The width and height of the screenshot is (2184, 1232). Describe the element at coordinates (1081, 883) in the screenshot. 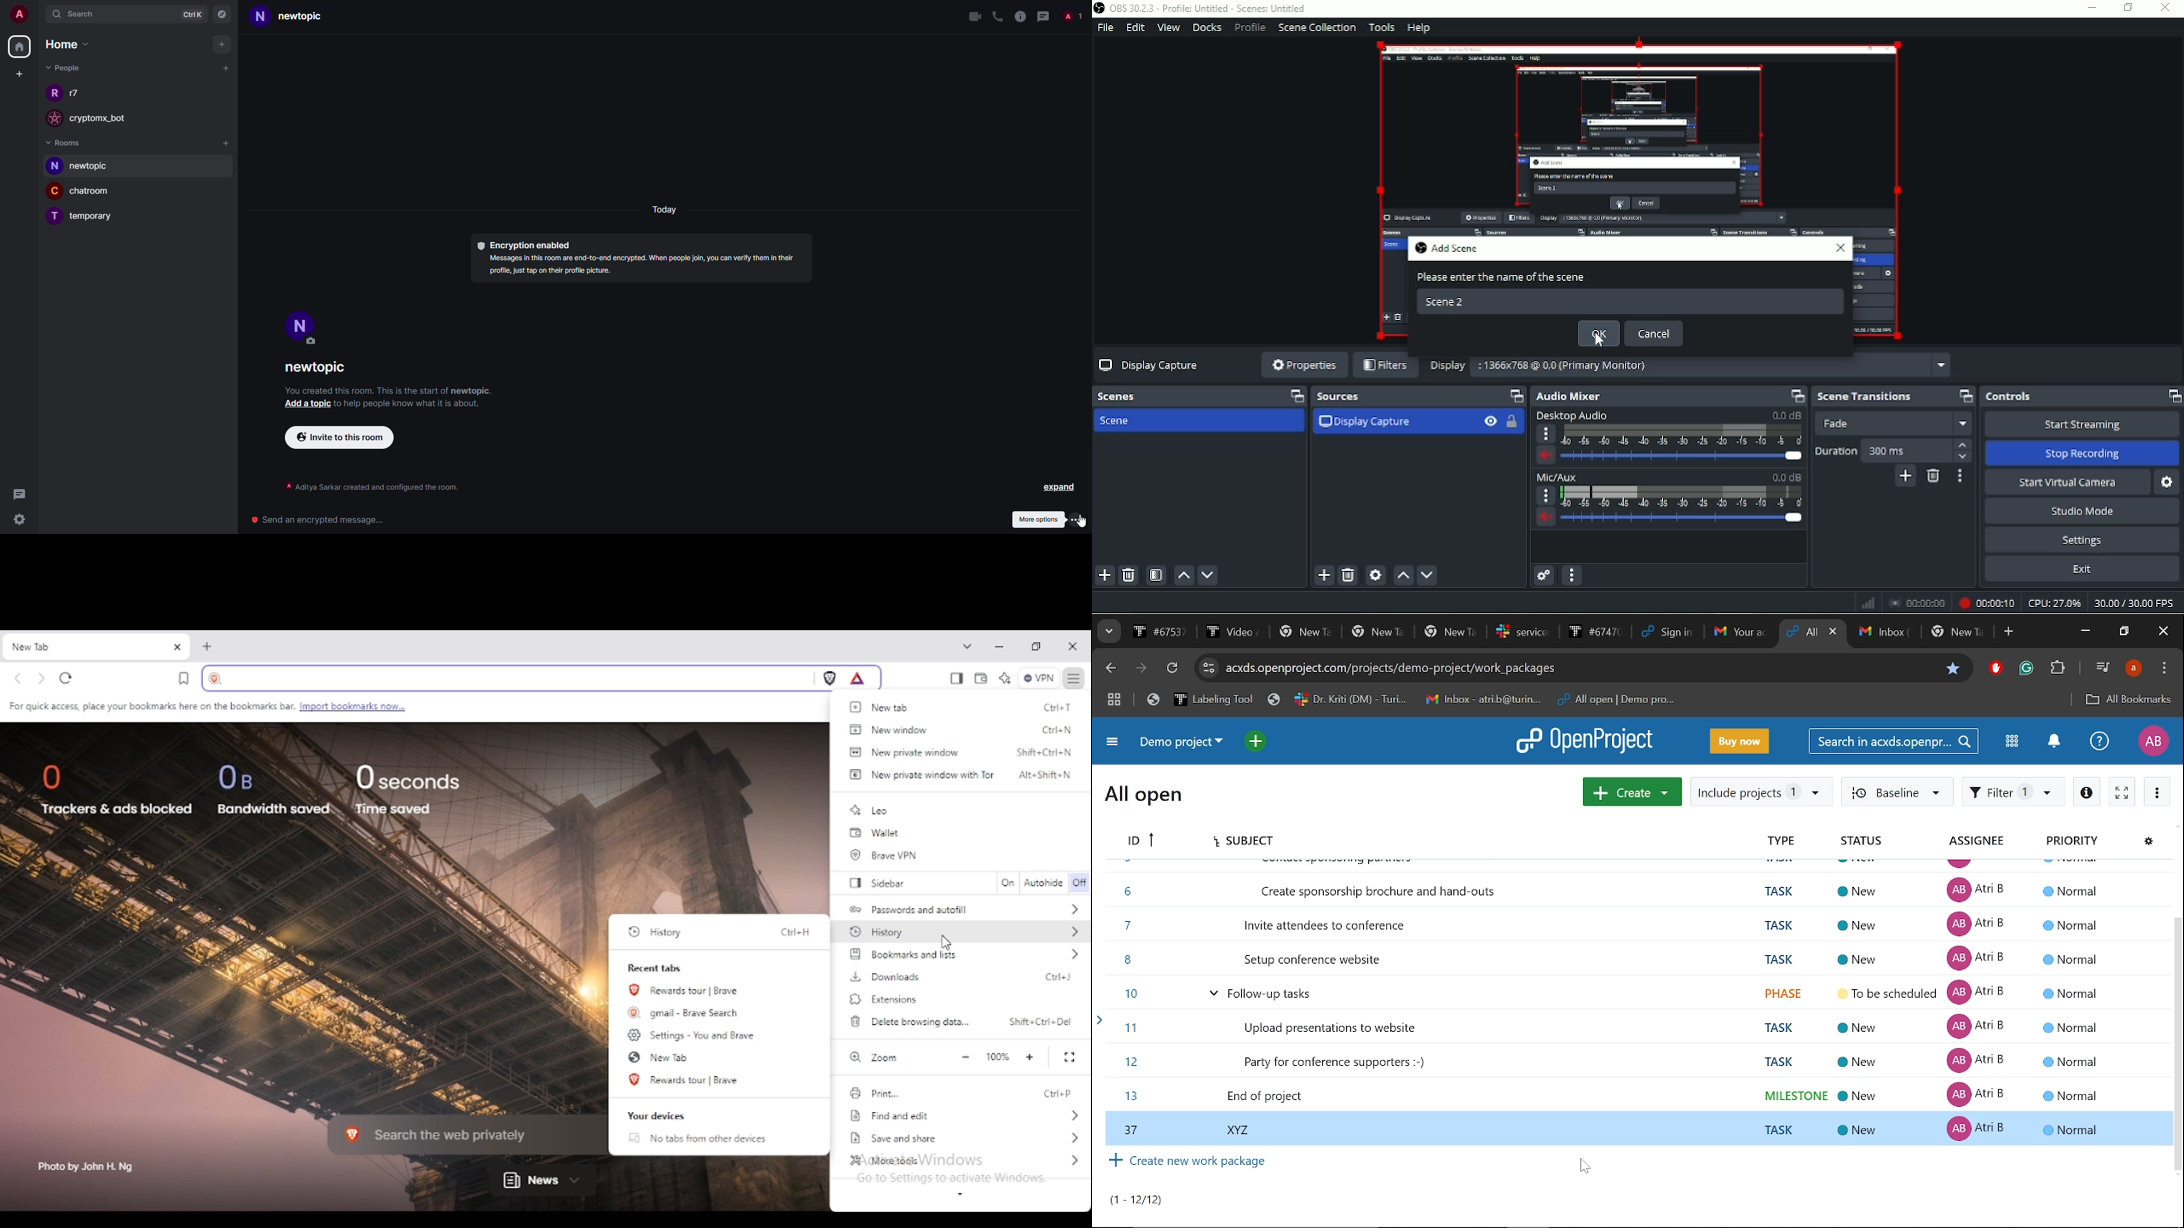

I see `off` at that location.